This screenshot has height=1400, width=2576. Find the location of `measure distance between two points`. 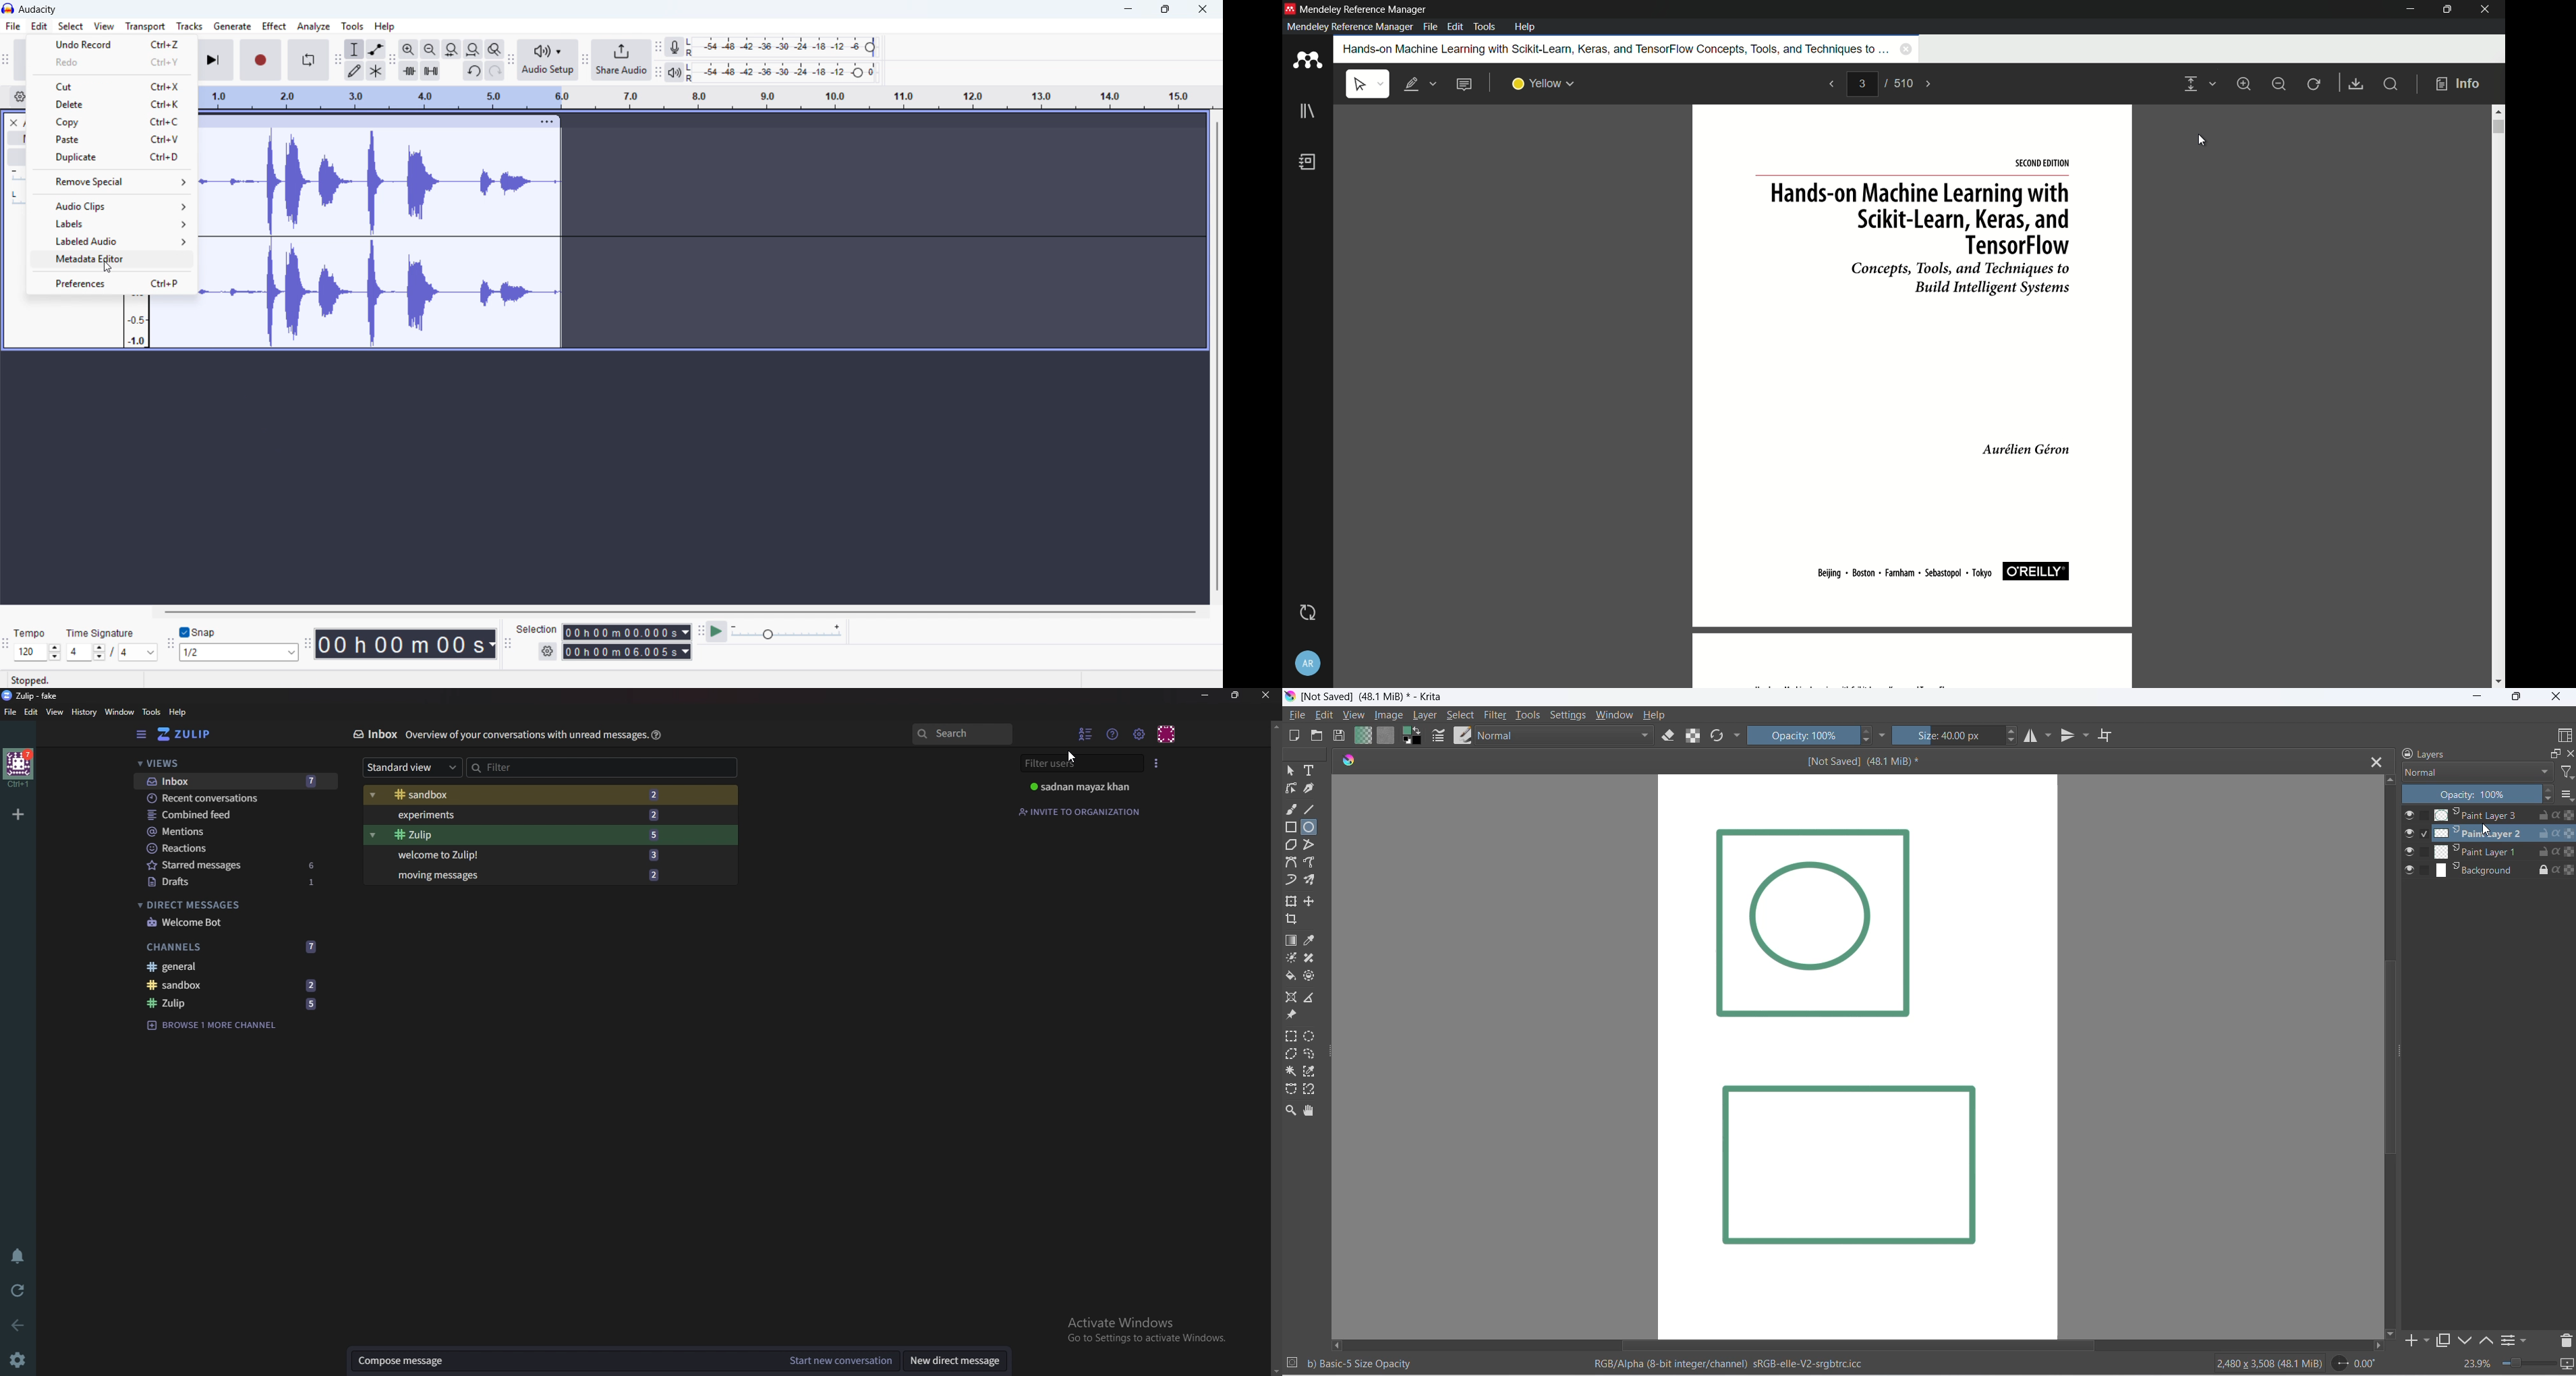

measure distance between two points is located at coordinates (1313, 997).